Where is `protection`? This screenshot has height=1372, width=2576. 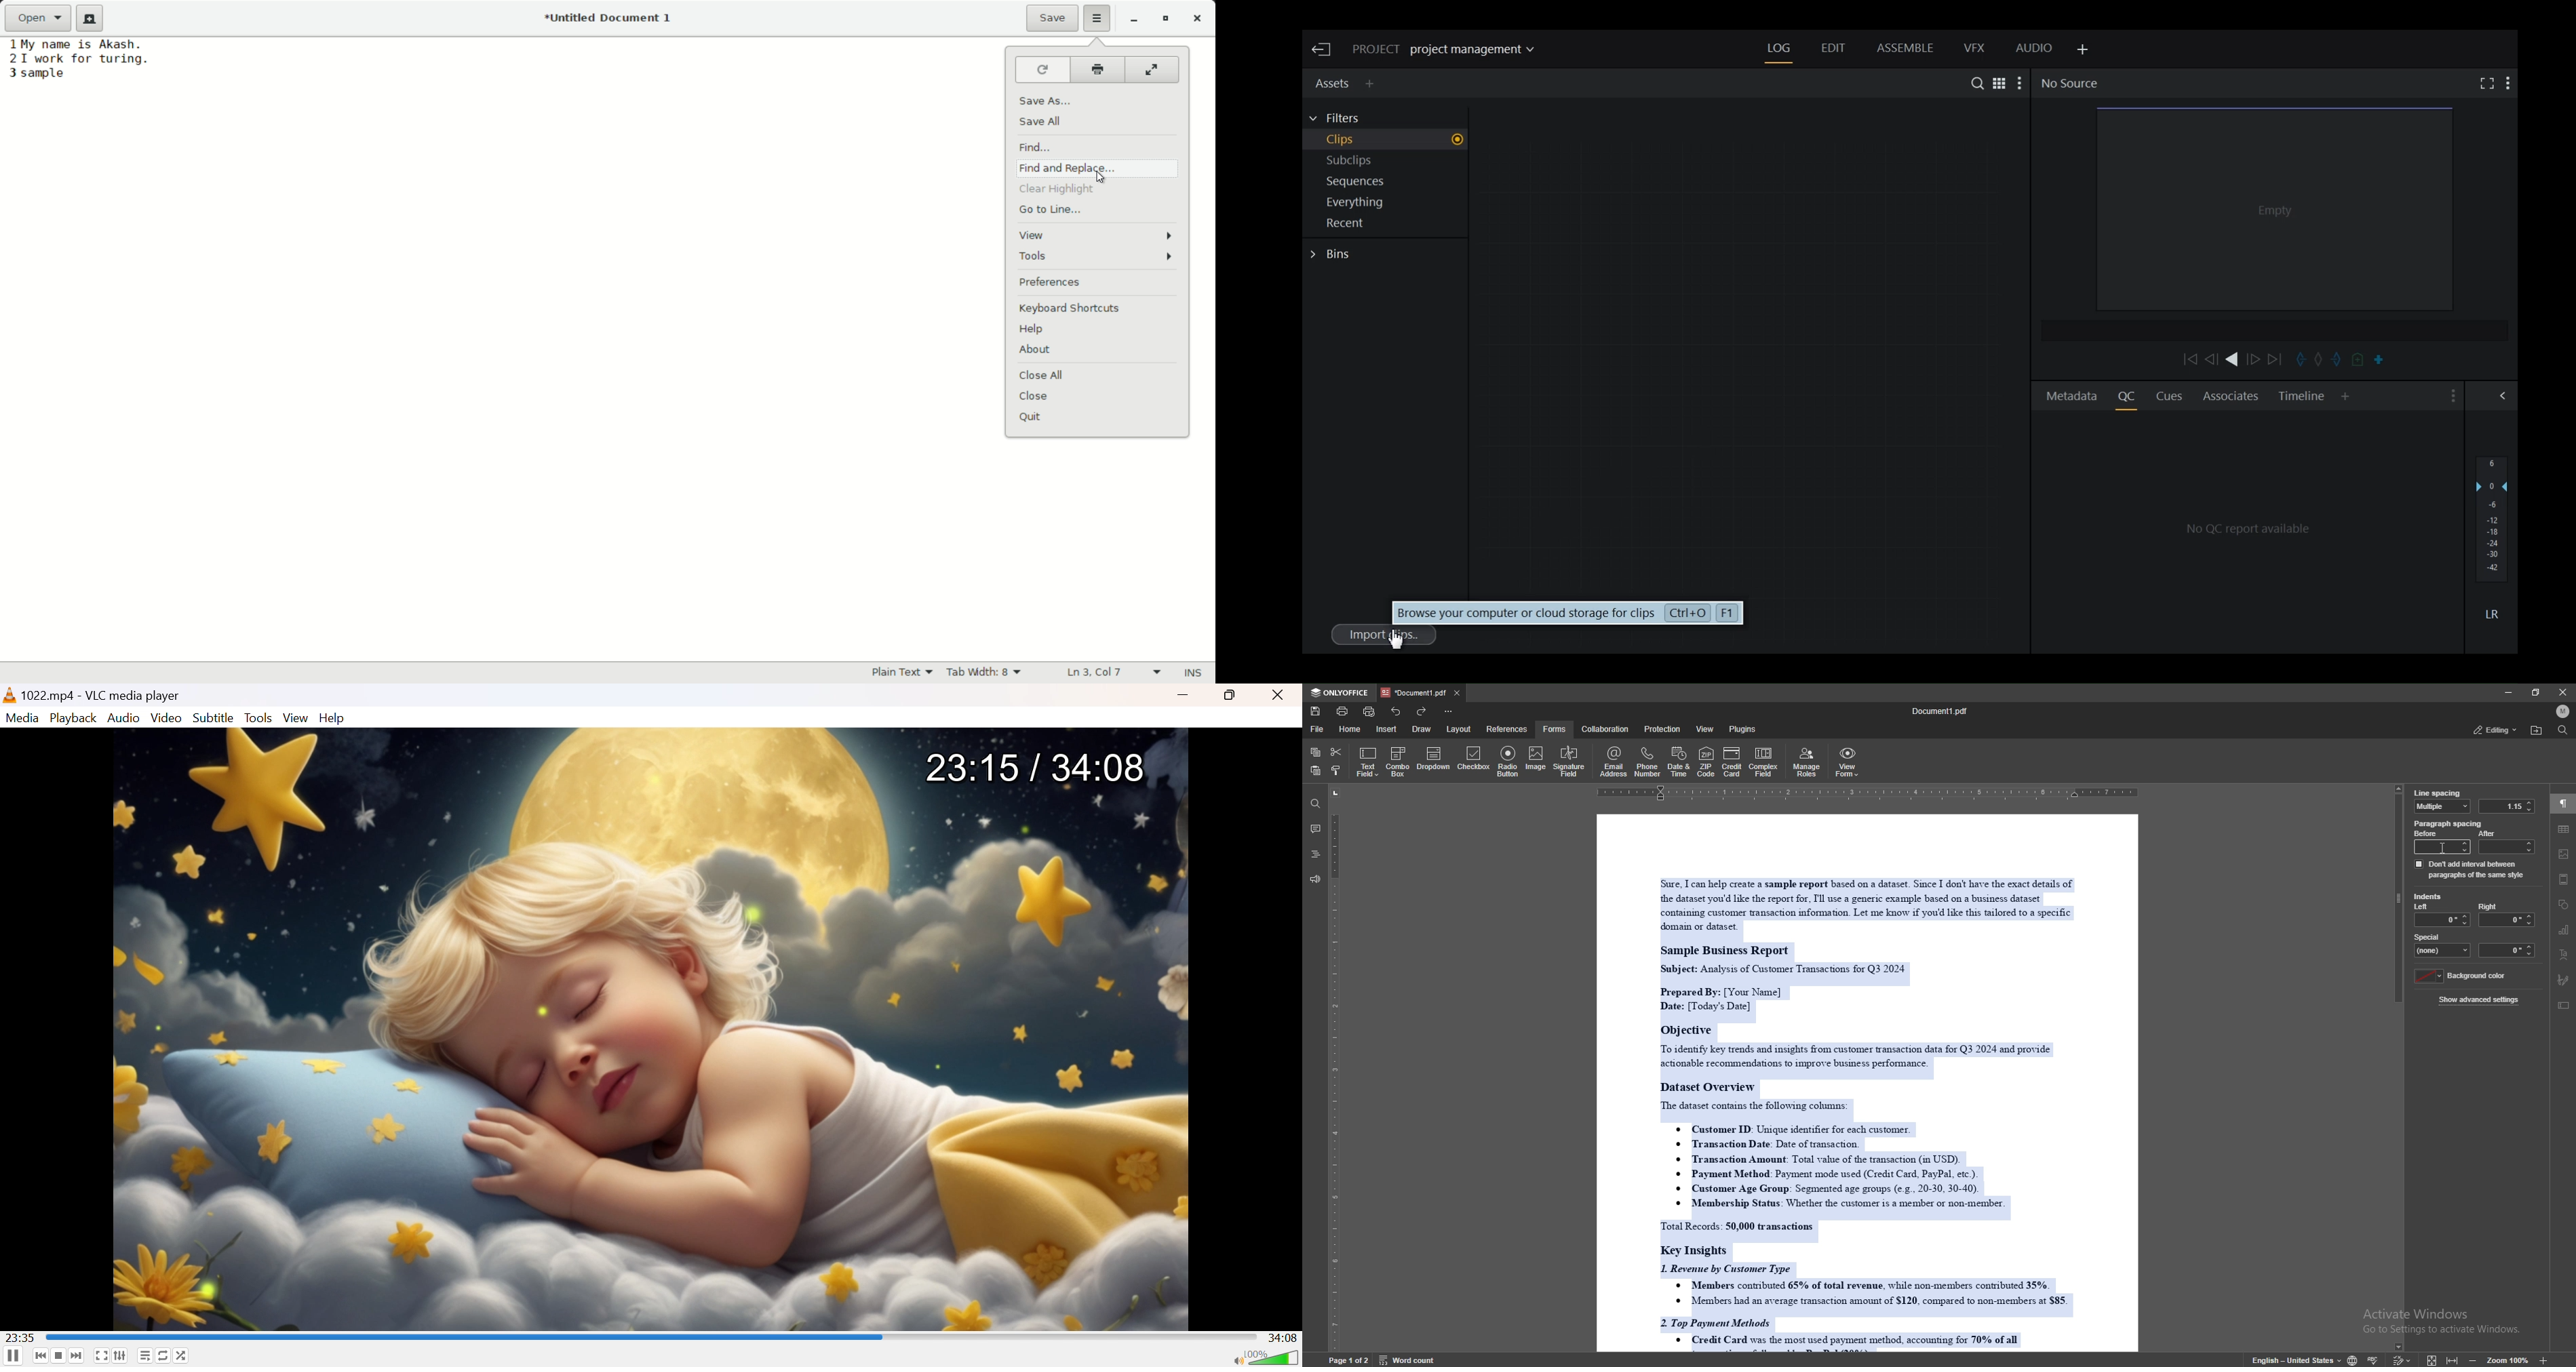
protection is located at coordinates (1664, 729).